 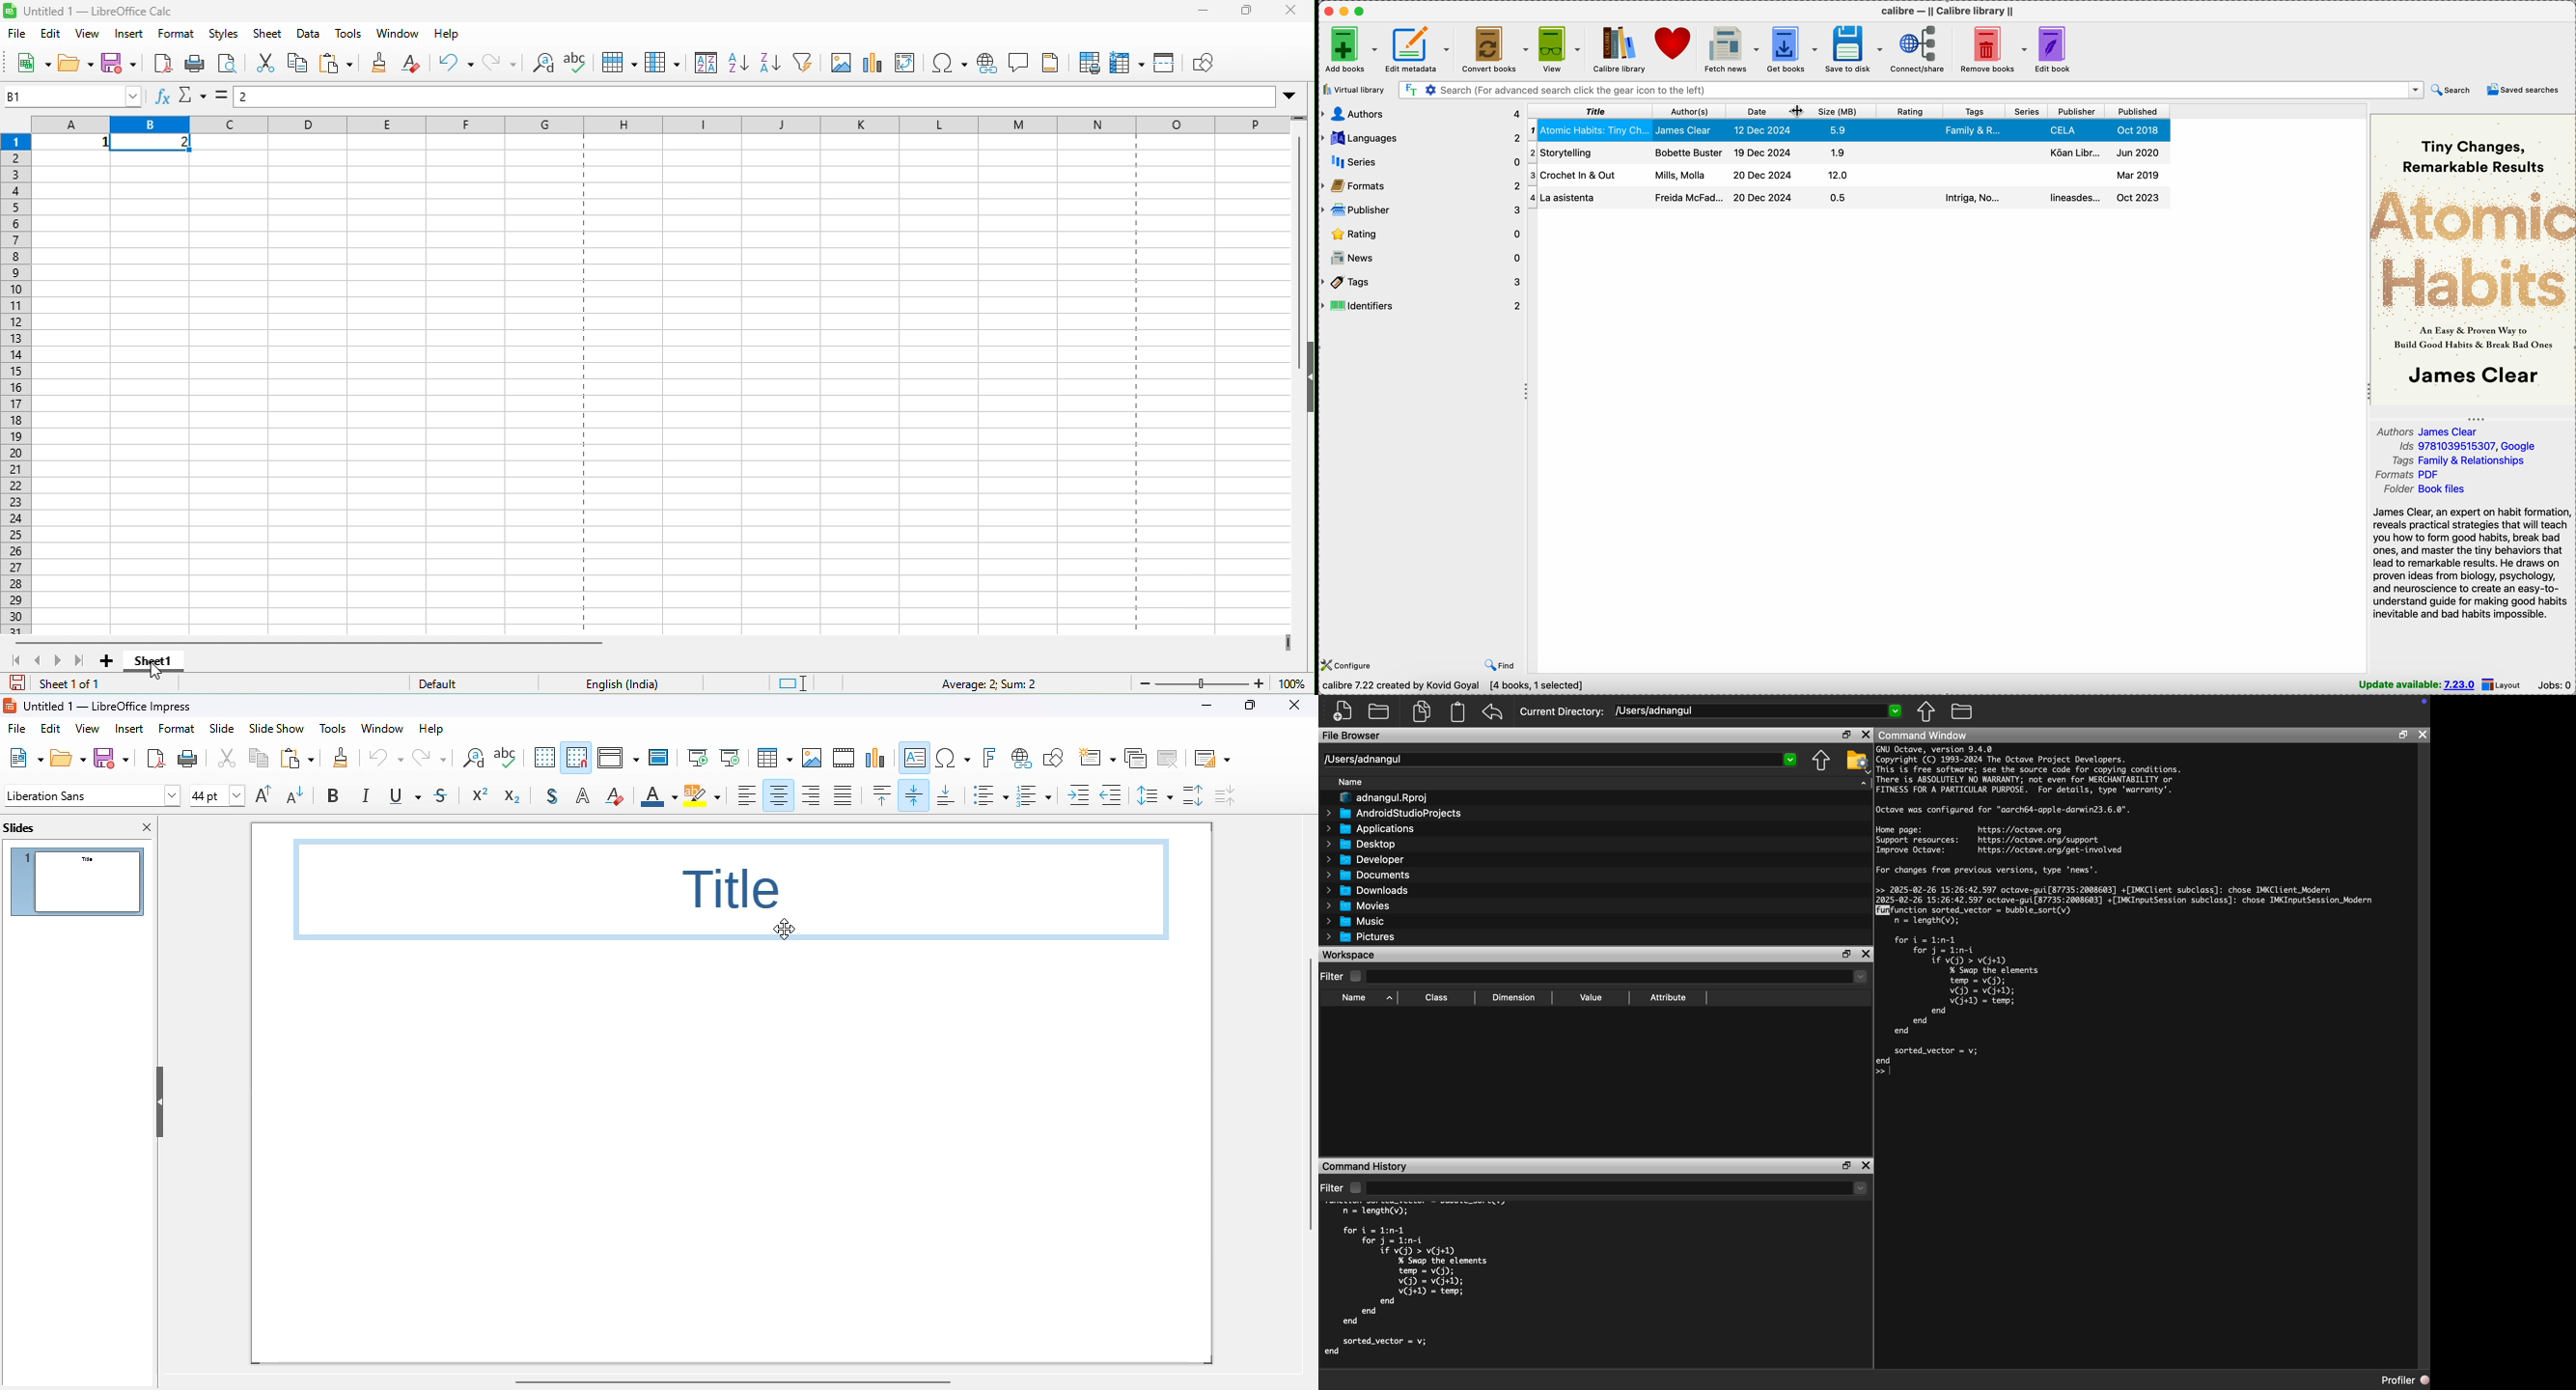 I want to click on horizontal bar, so click(x=313, y=641).